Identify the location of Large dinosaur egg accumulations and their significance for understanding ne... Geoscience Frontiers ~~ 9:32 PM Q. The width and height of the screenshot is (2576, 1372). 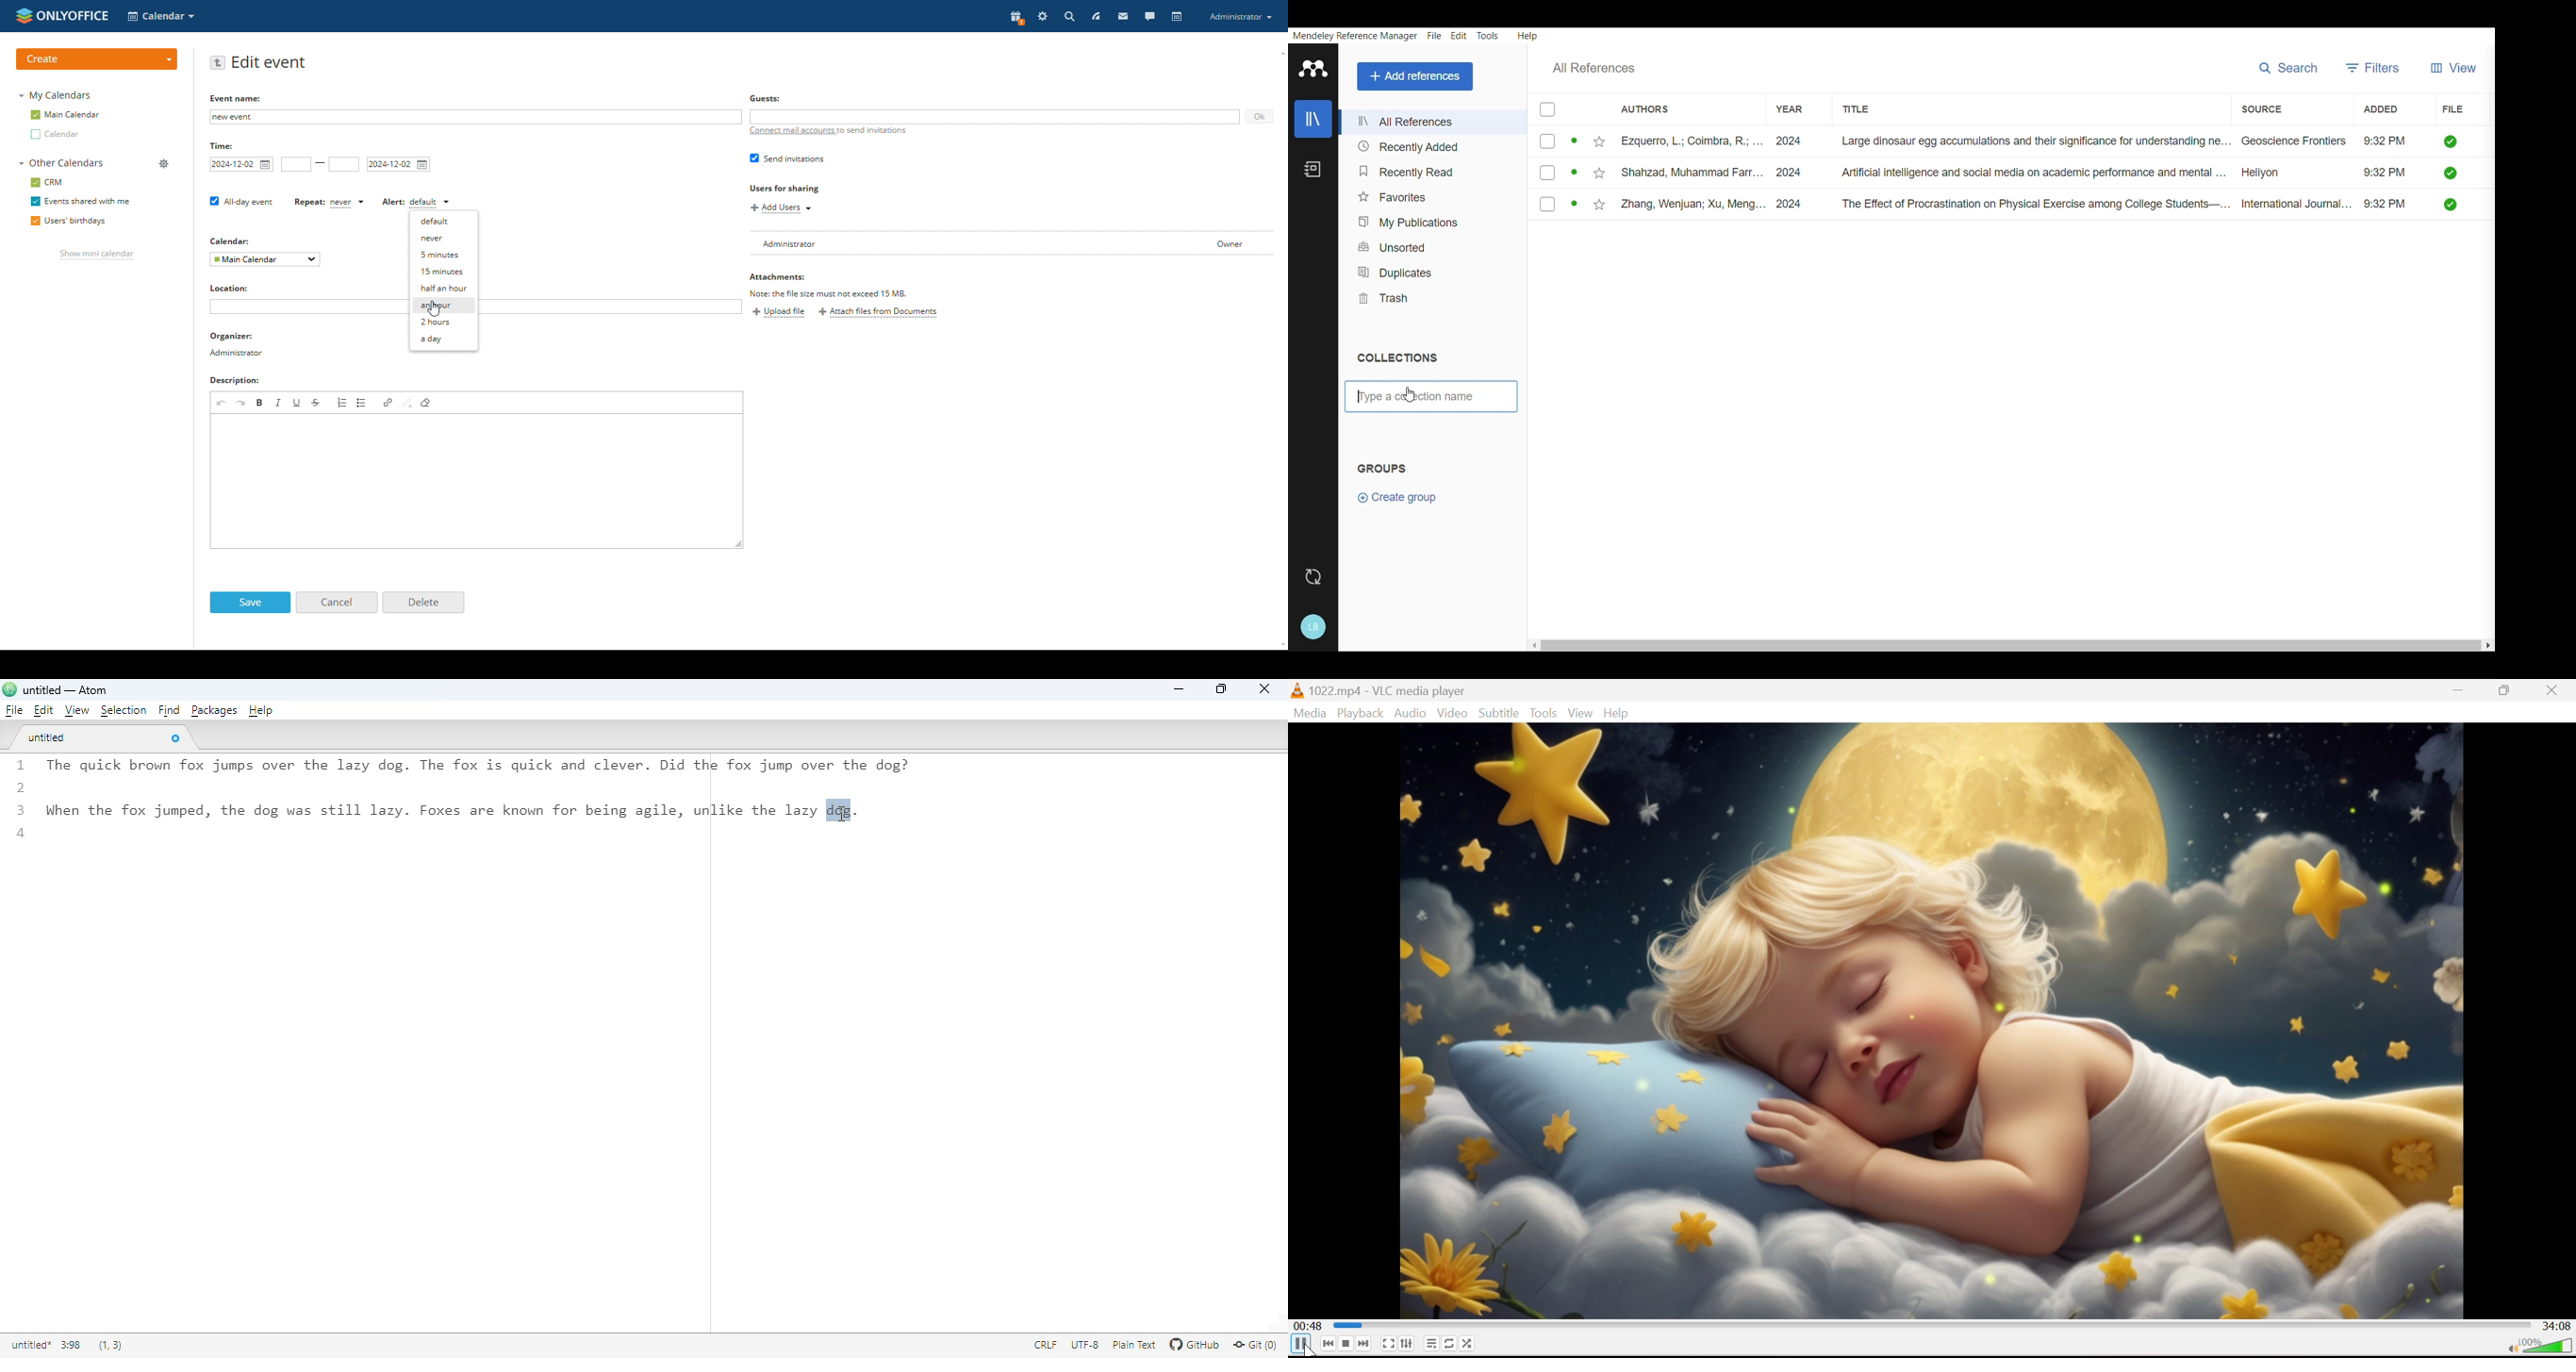
(2151, 143).